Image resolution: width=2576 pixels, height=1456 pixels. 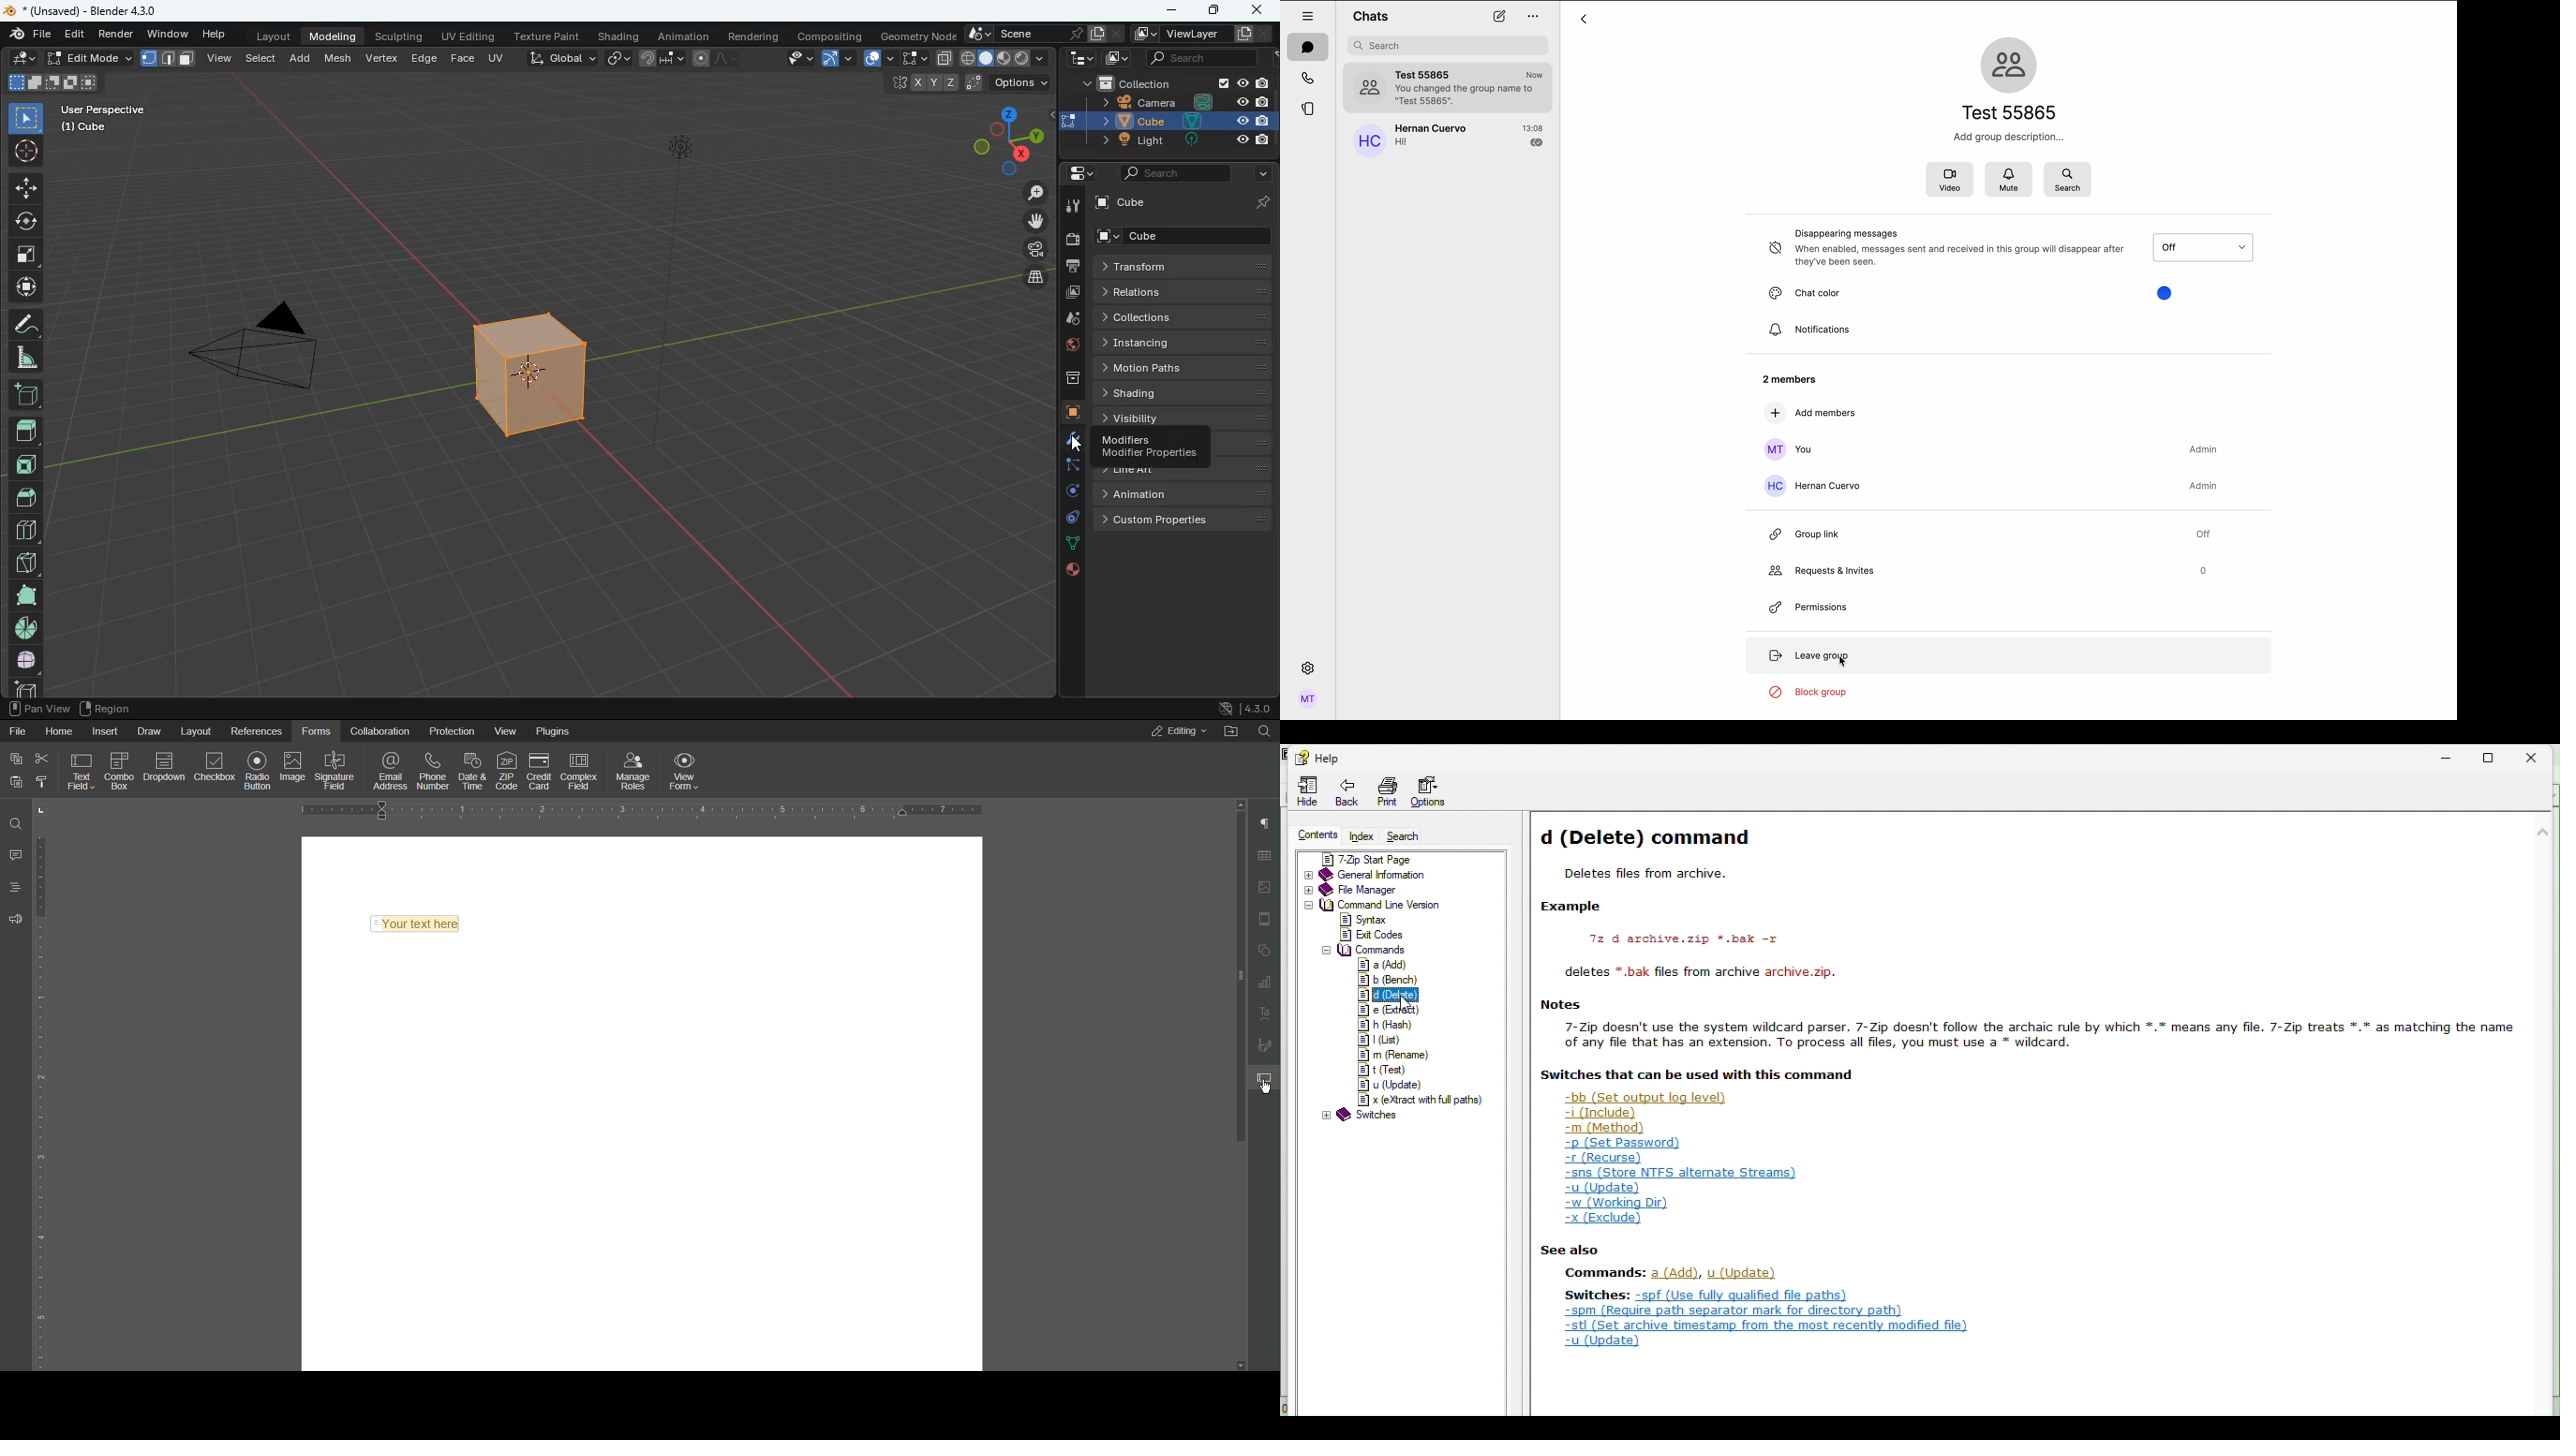 What do you see at coordinates (2010, 180) in the screenshot?
I see `mute button` at bounding box center [2010, 180].